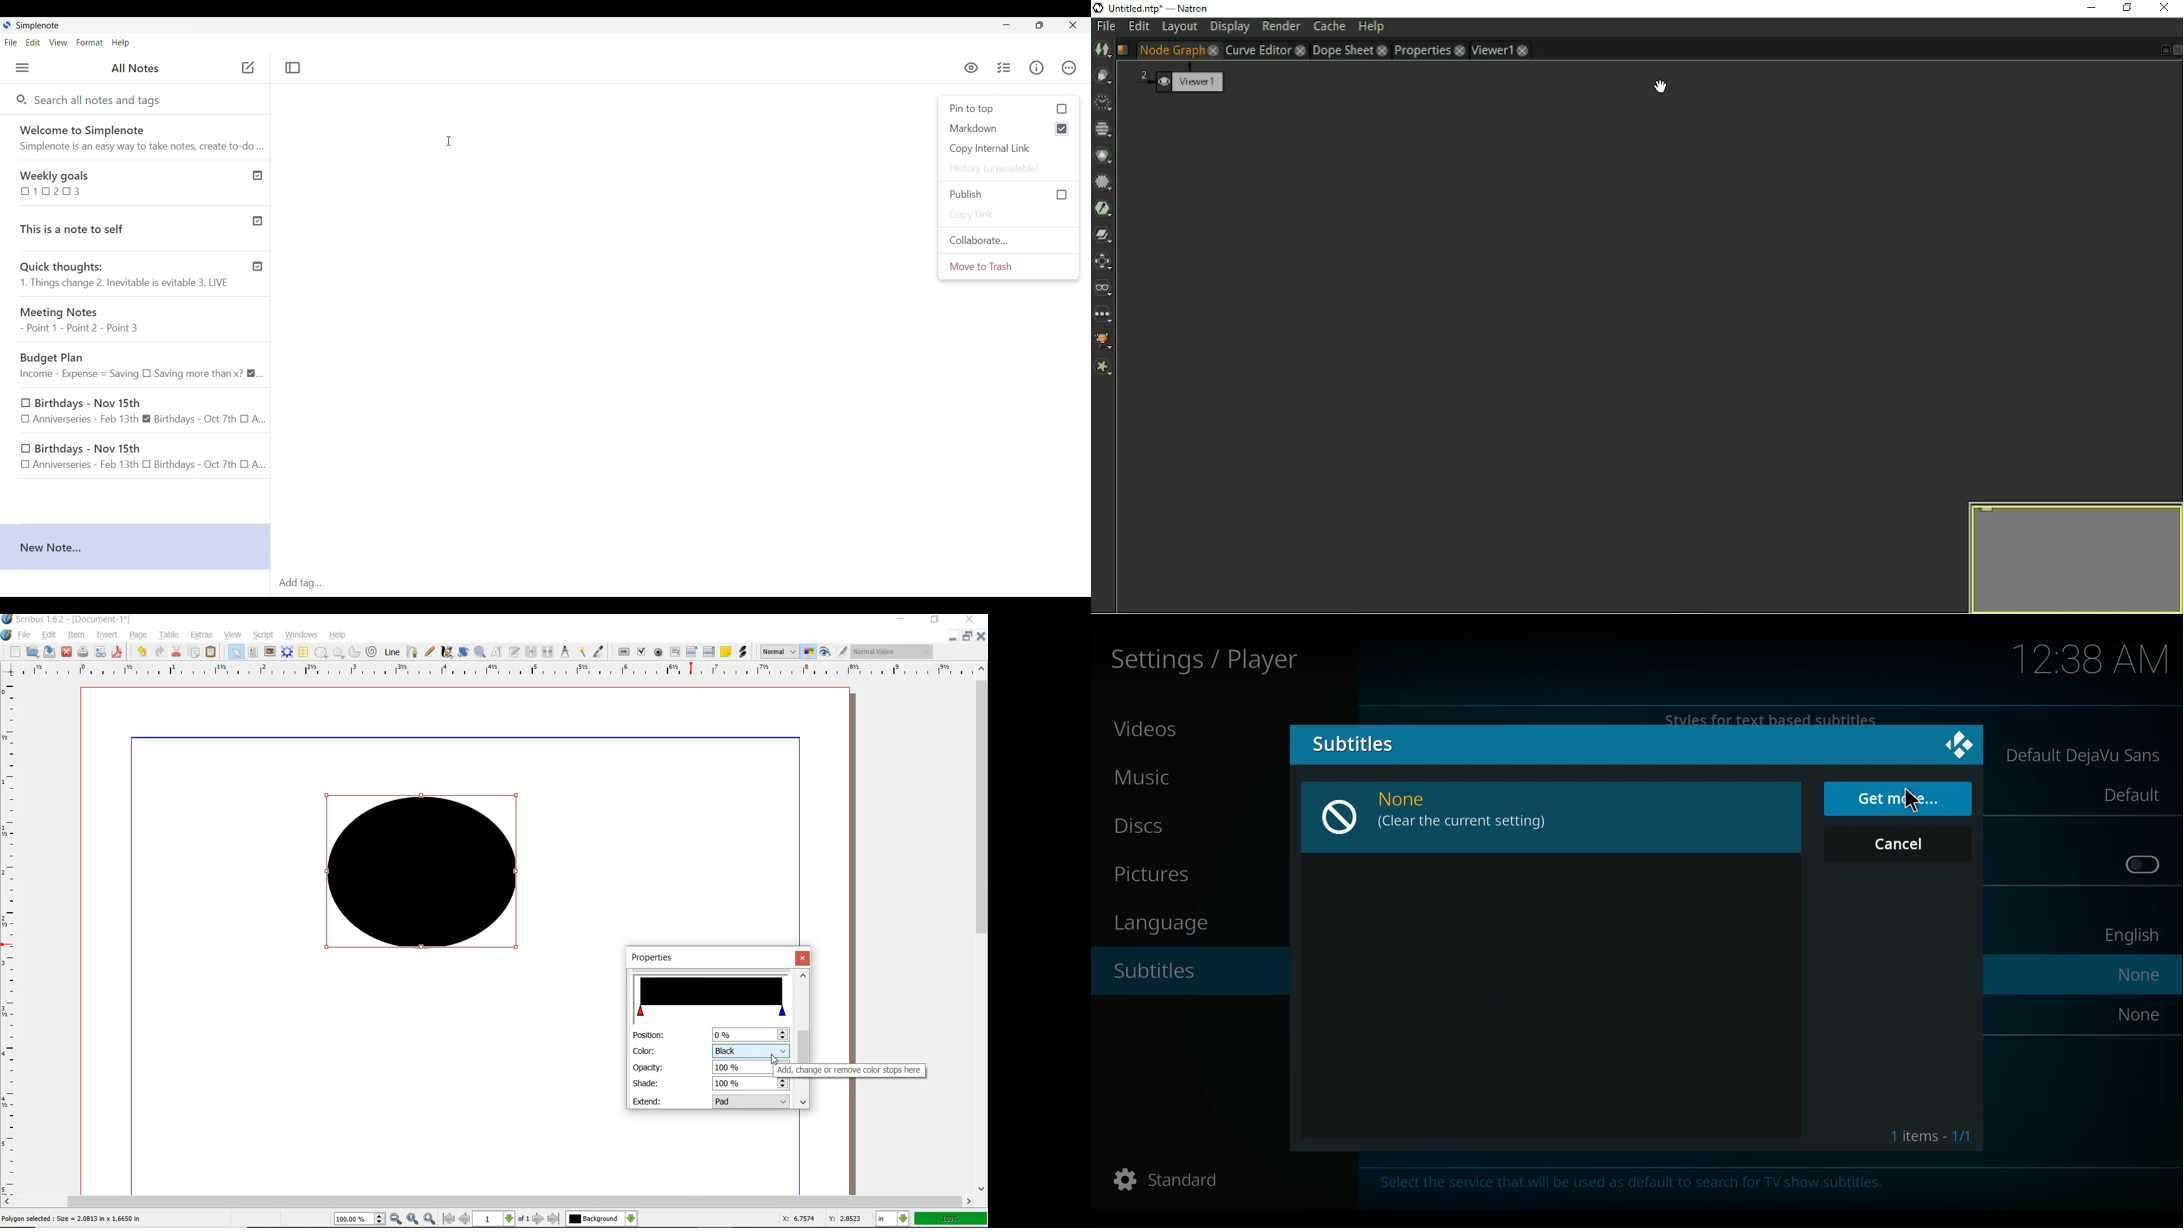  Describe the element at coordinates (76, 634) in the screenshot. I see `ITEM` at that location.